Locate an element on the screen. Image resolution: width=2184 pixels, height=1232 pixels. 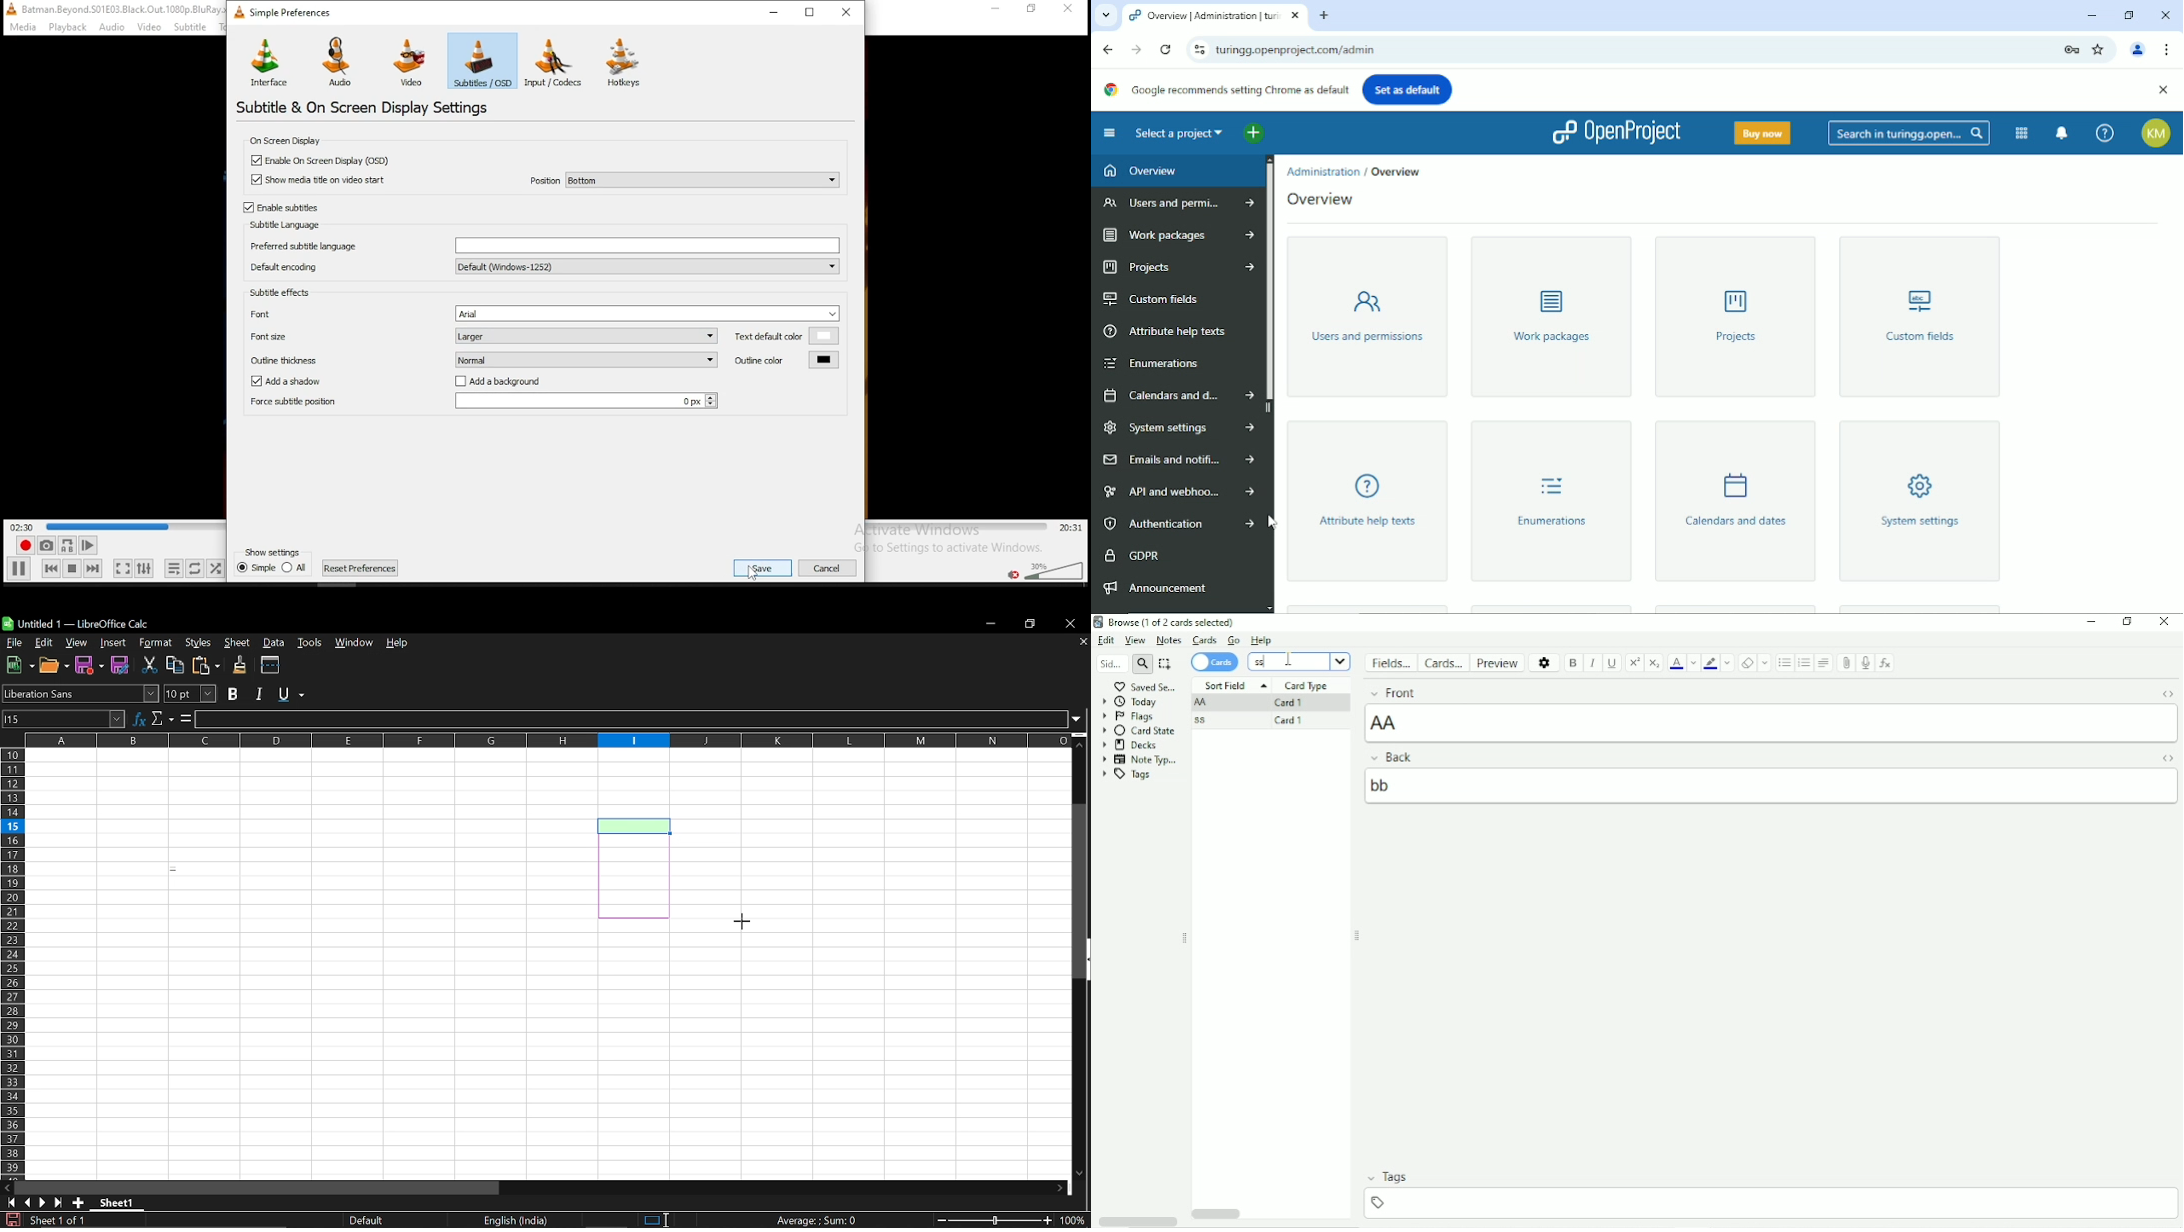
Bold is located at coordinates (234, 693).